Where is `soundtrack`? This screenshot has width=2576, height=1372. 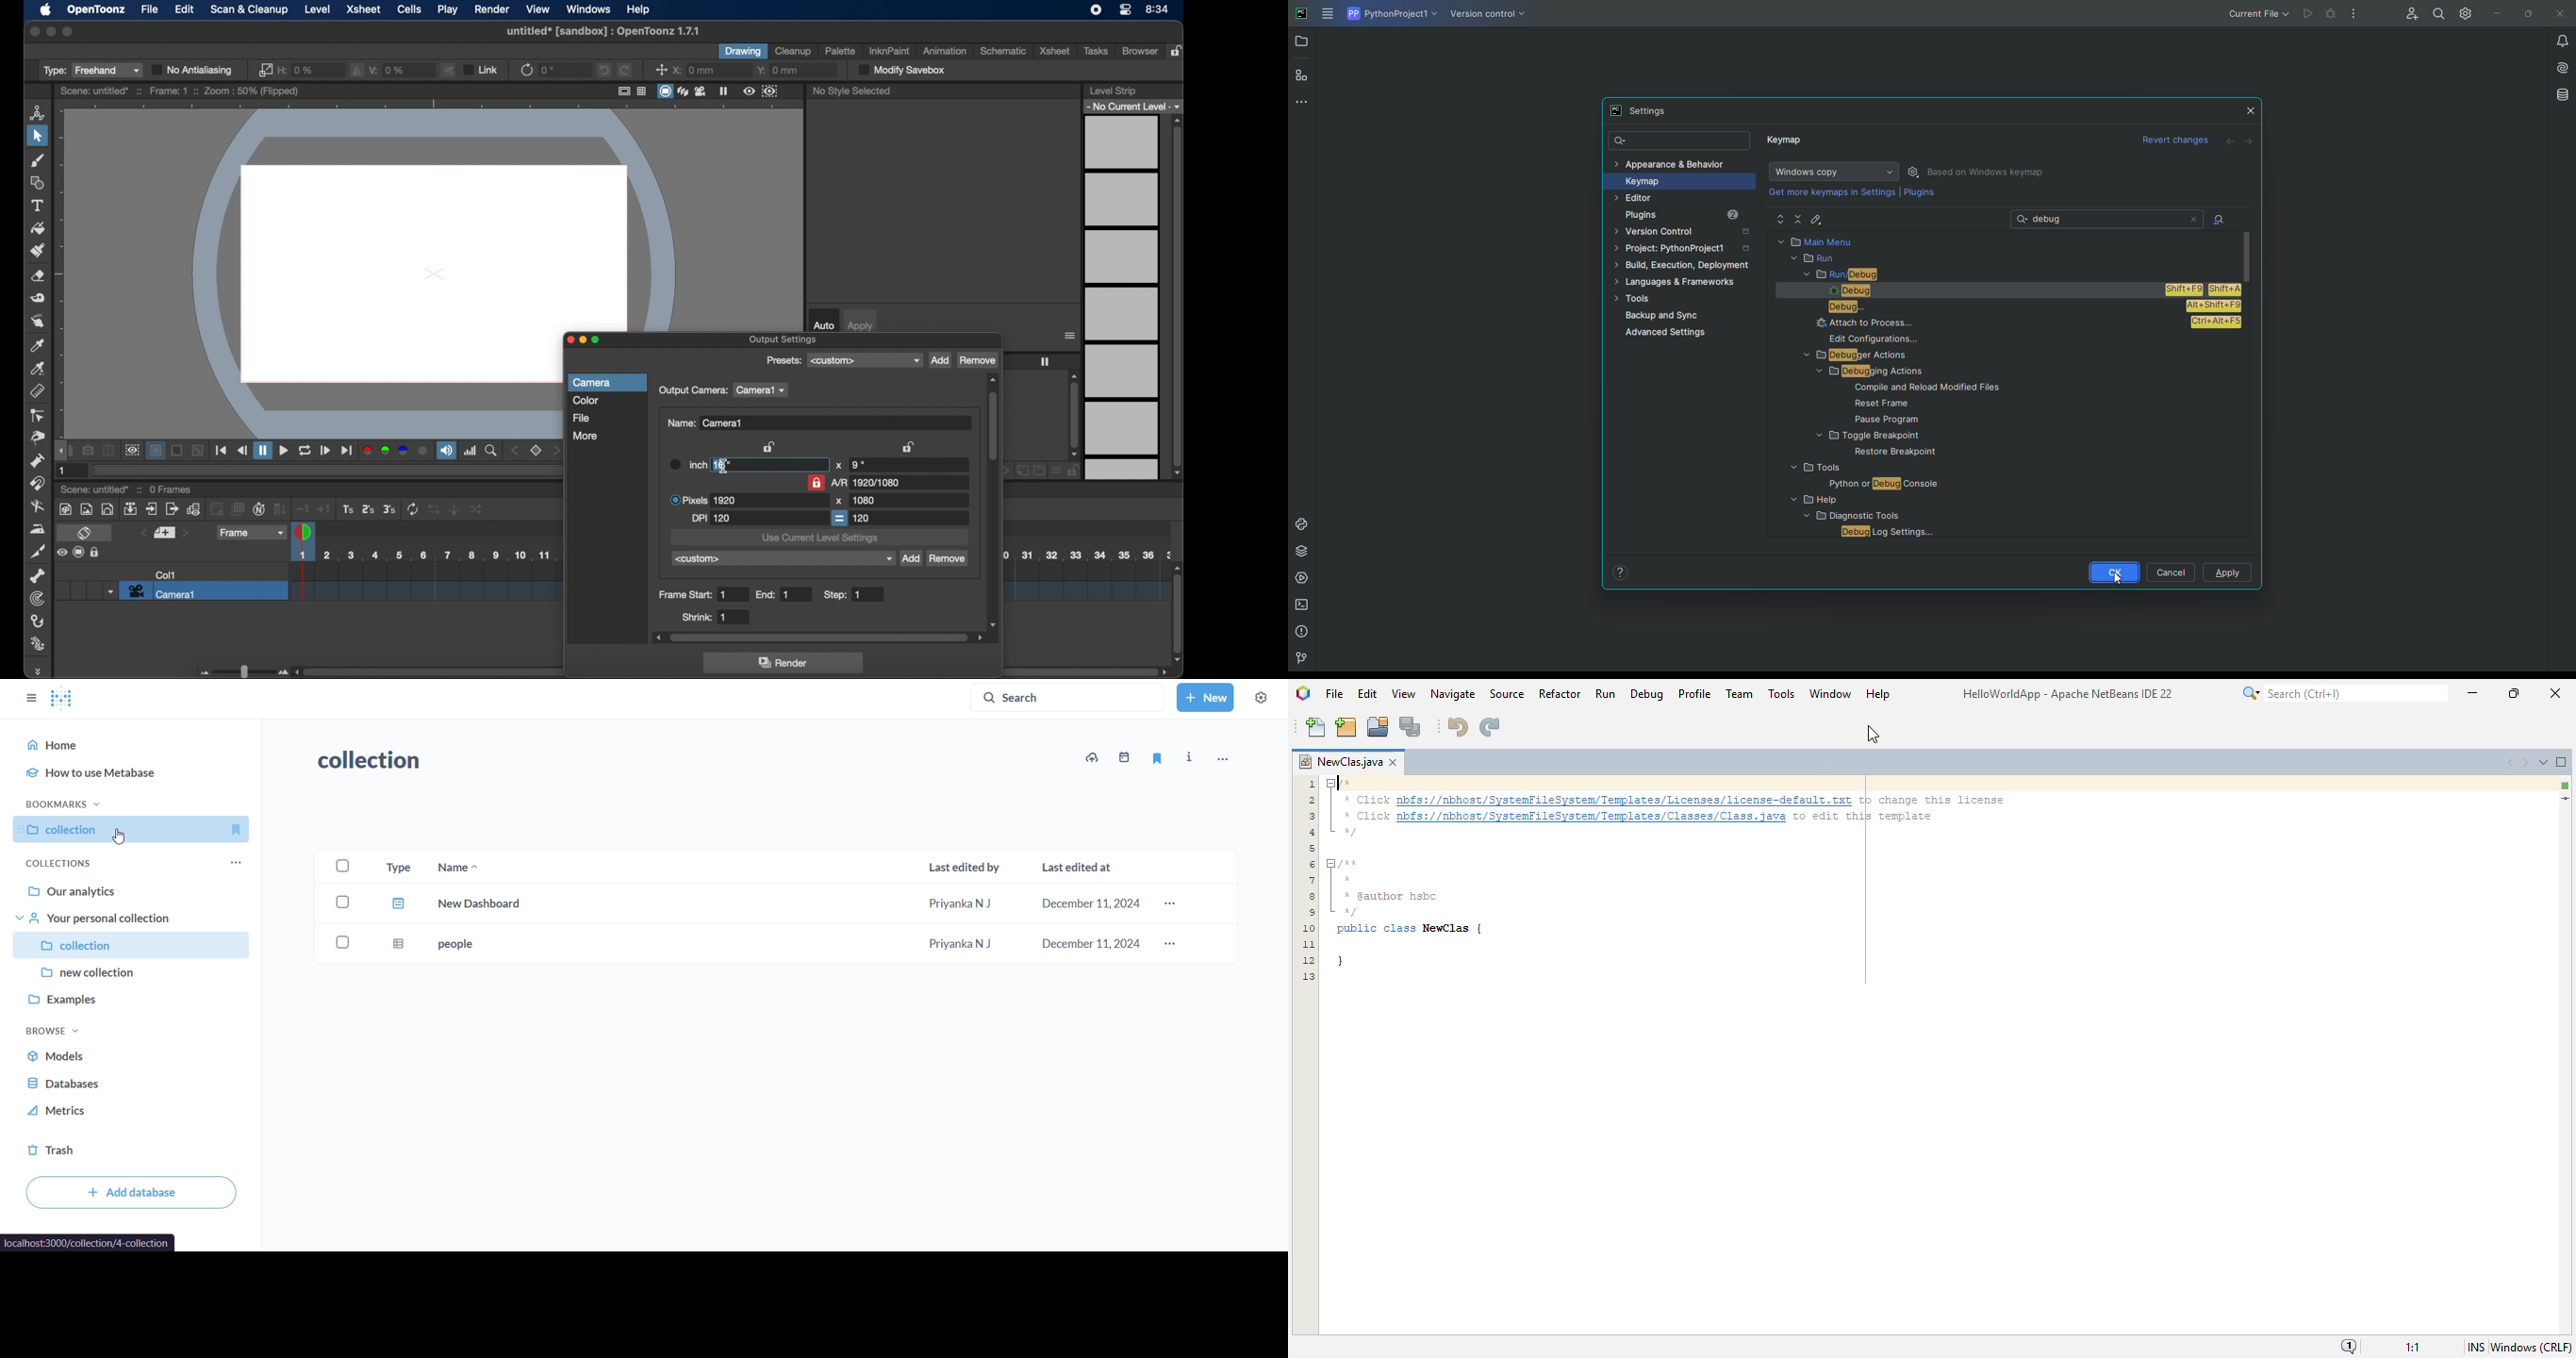 soundtrack is located at coordinates (446, 451).